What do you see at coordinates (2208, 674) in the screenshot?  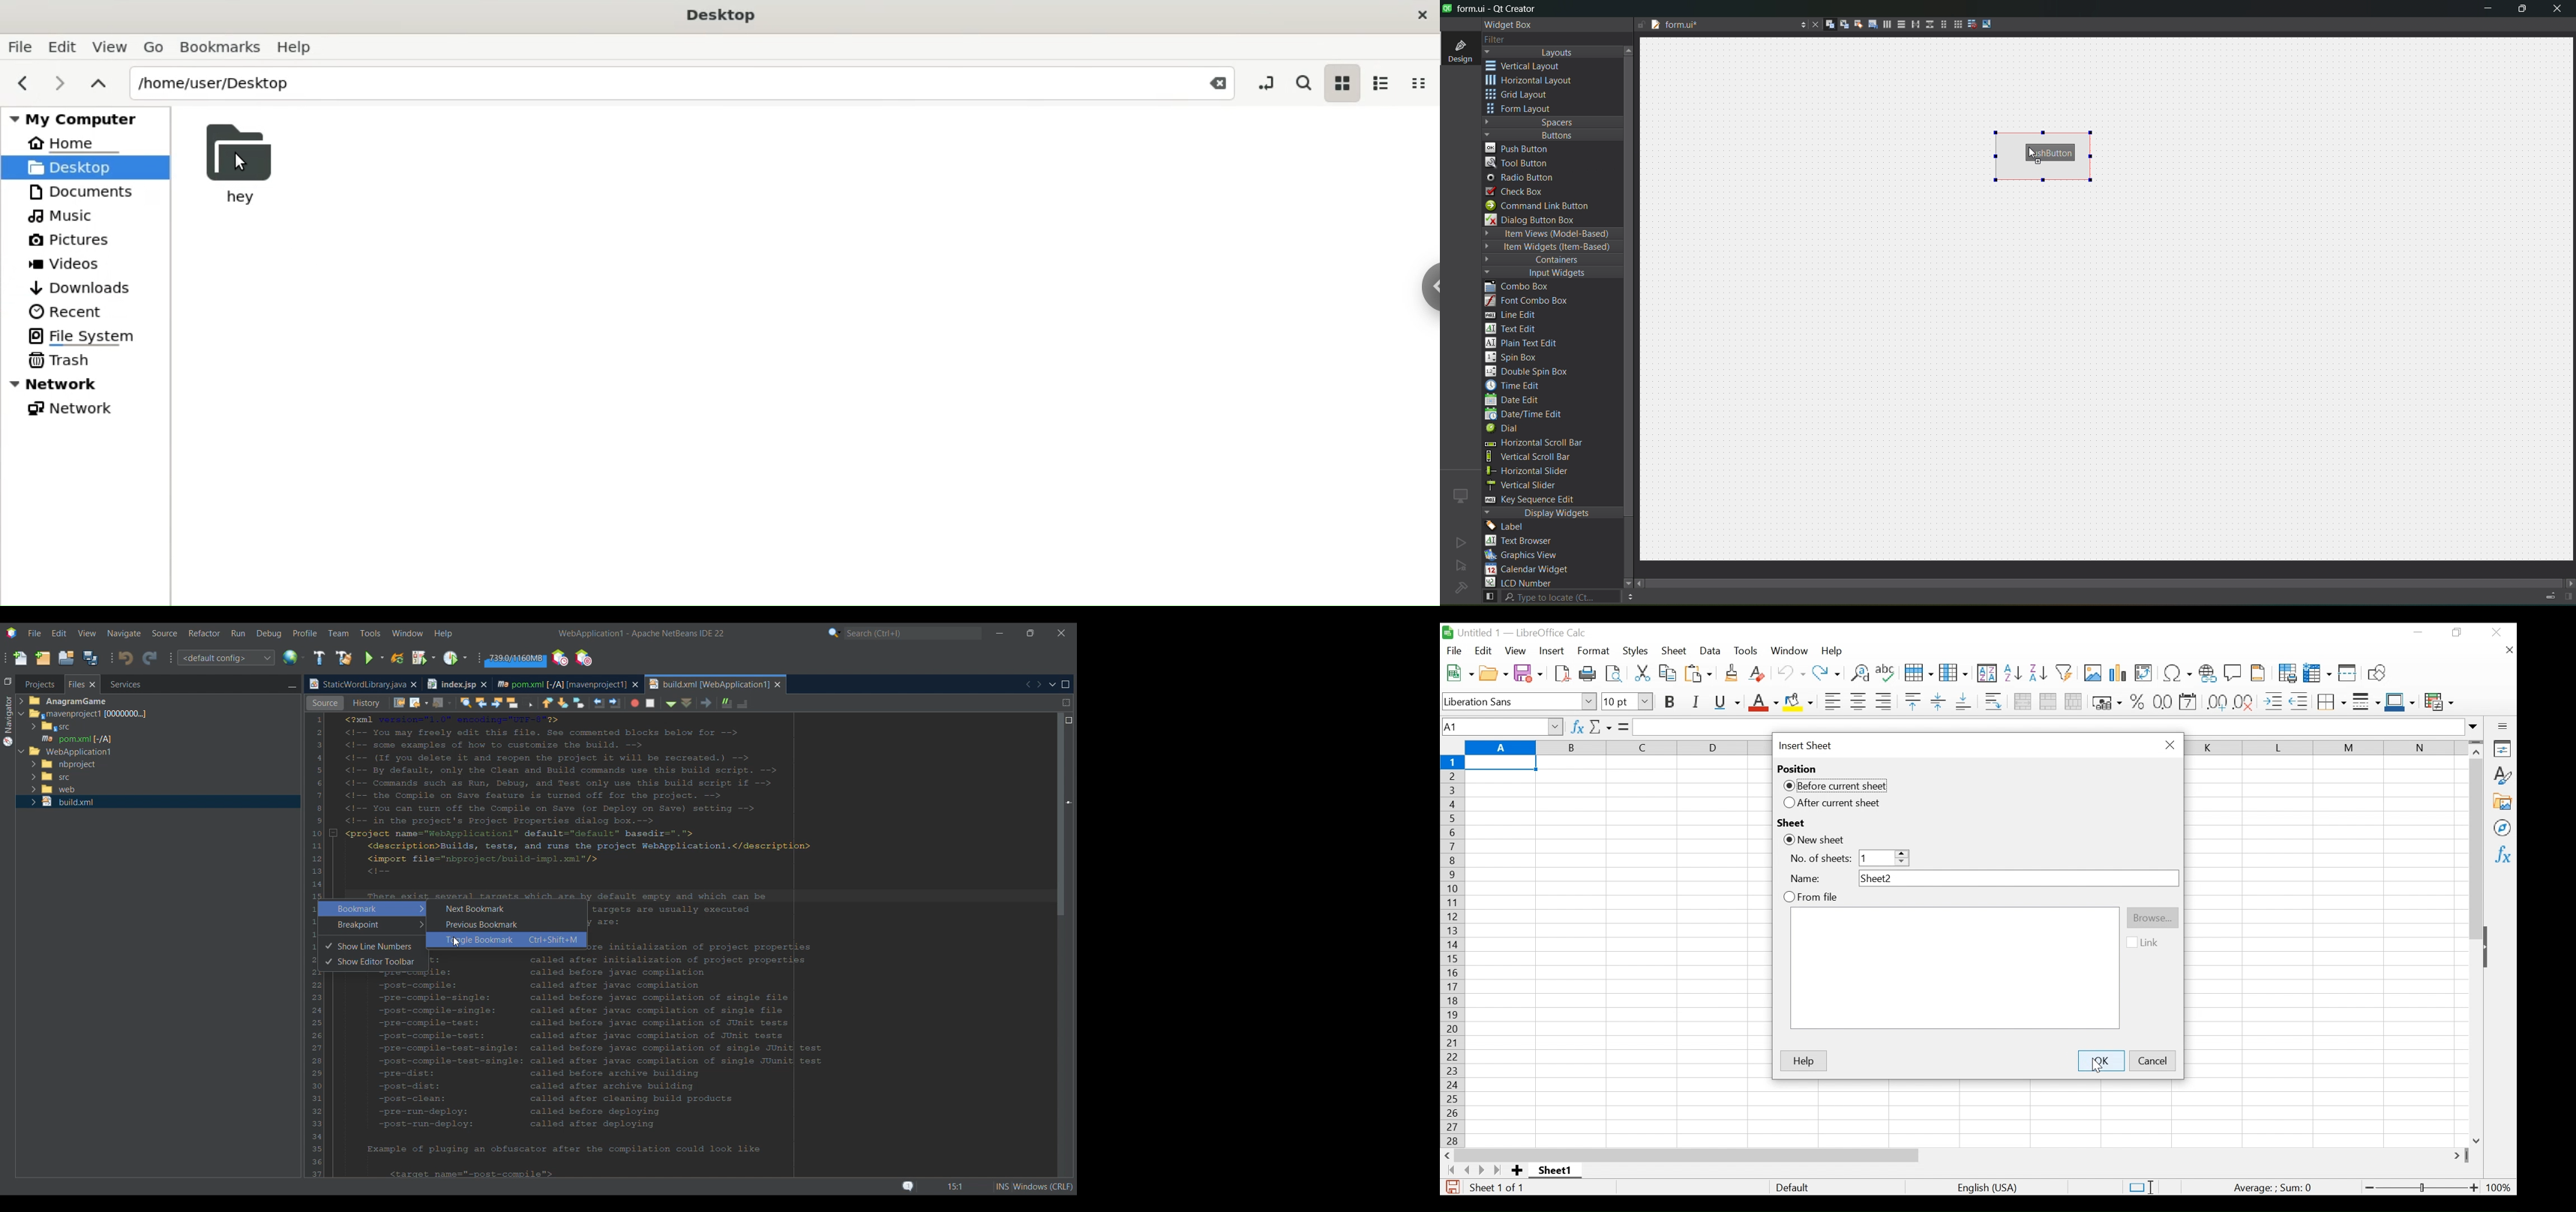 I see `Insert Hyperlink` at bounding box center [2208, 674].